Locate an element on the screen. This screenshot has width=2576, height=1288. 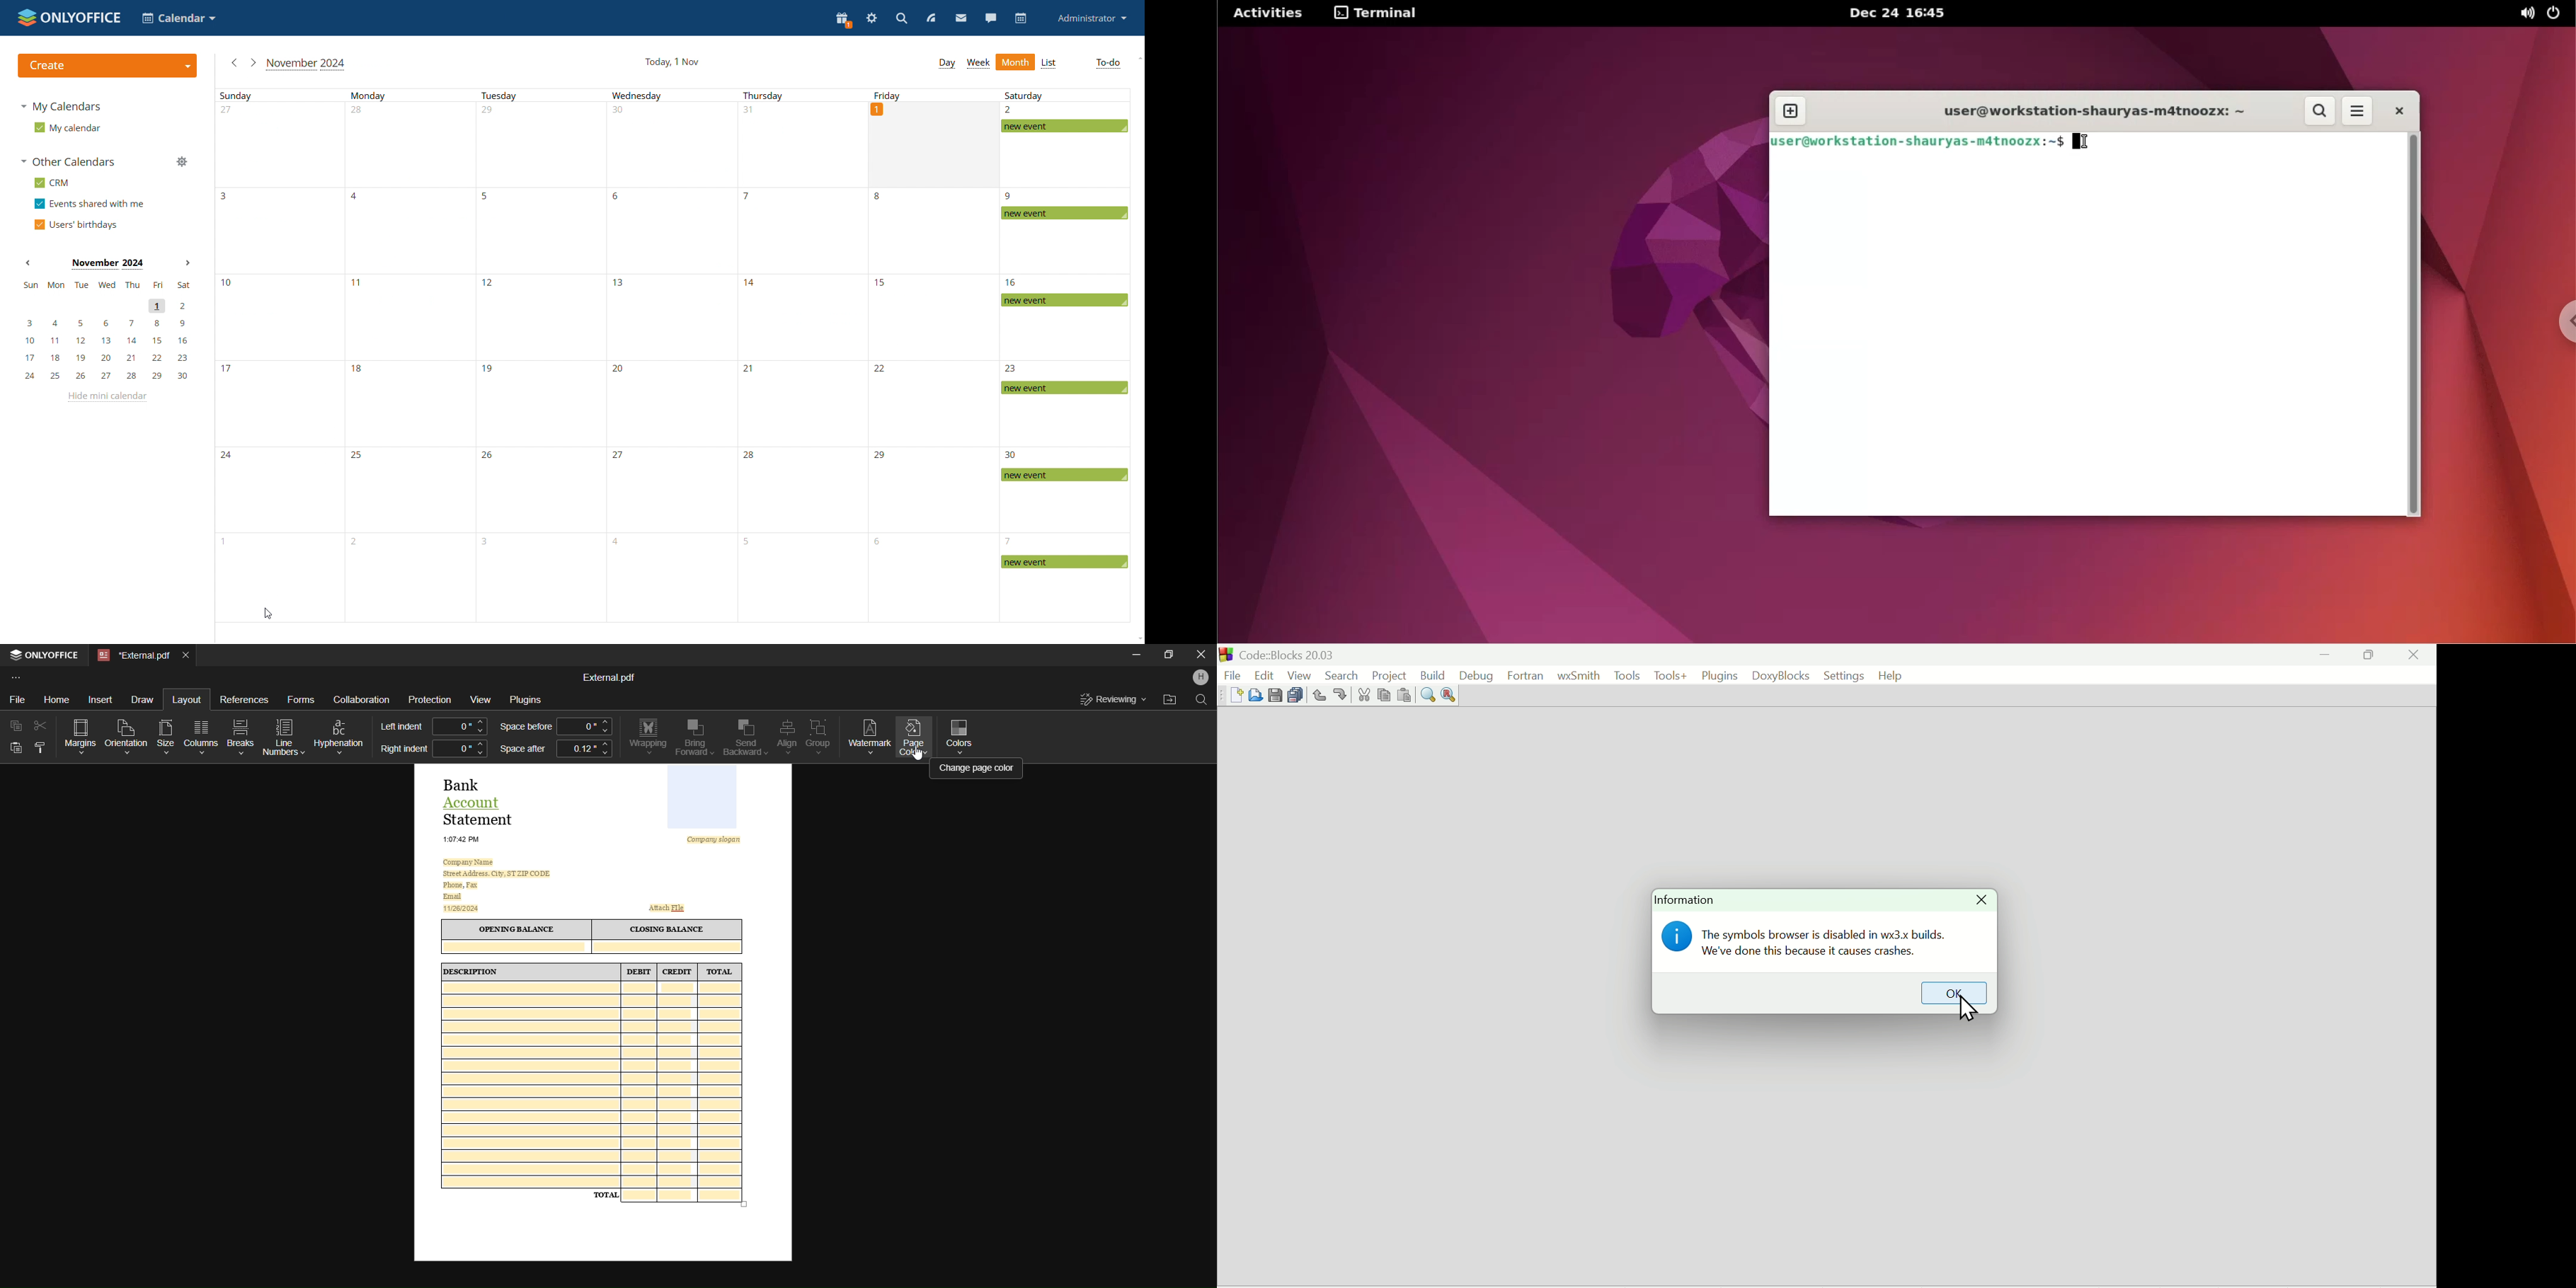
users' birthdays is located at coordinates (75, 224).